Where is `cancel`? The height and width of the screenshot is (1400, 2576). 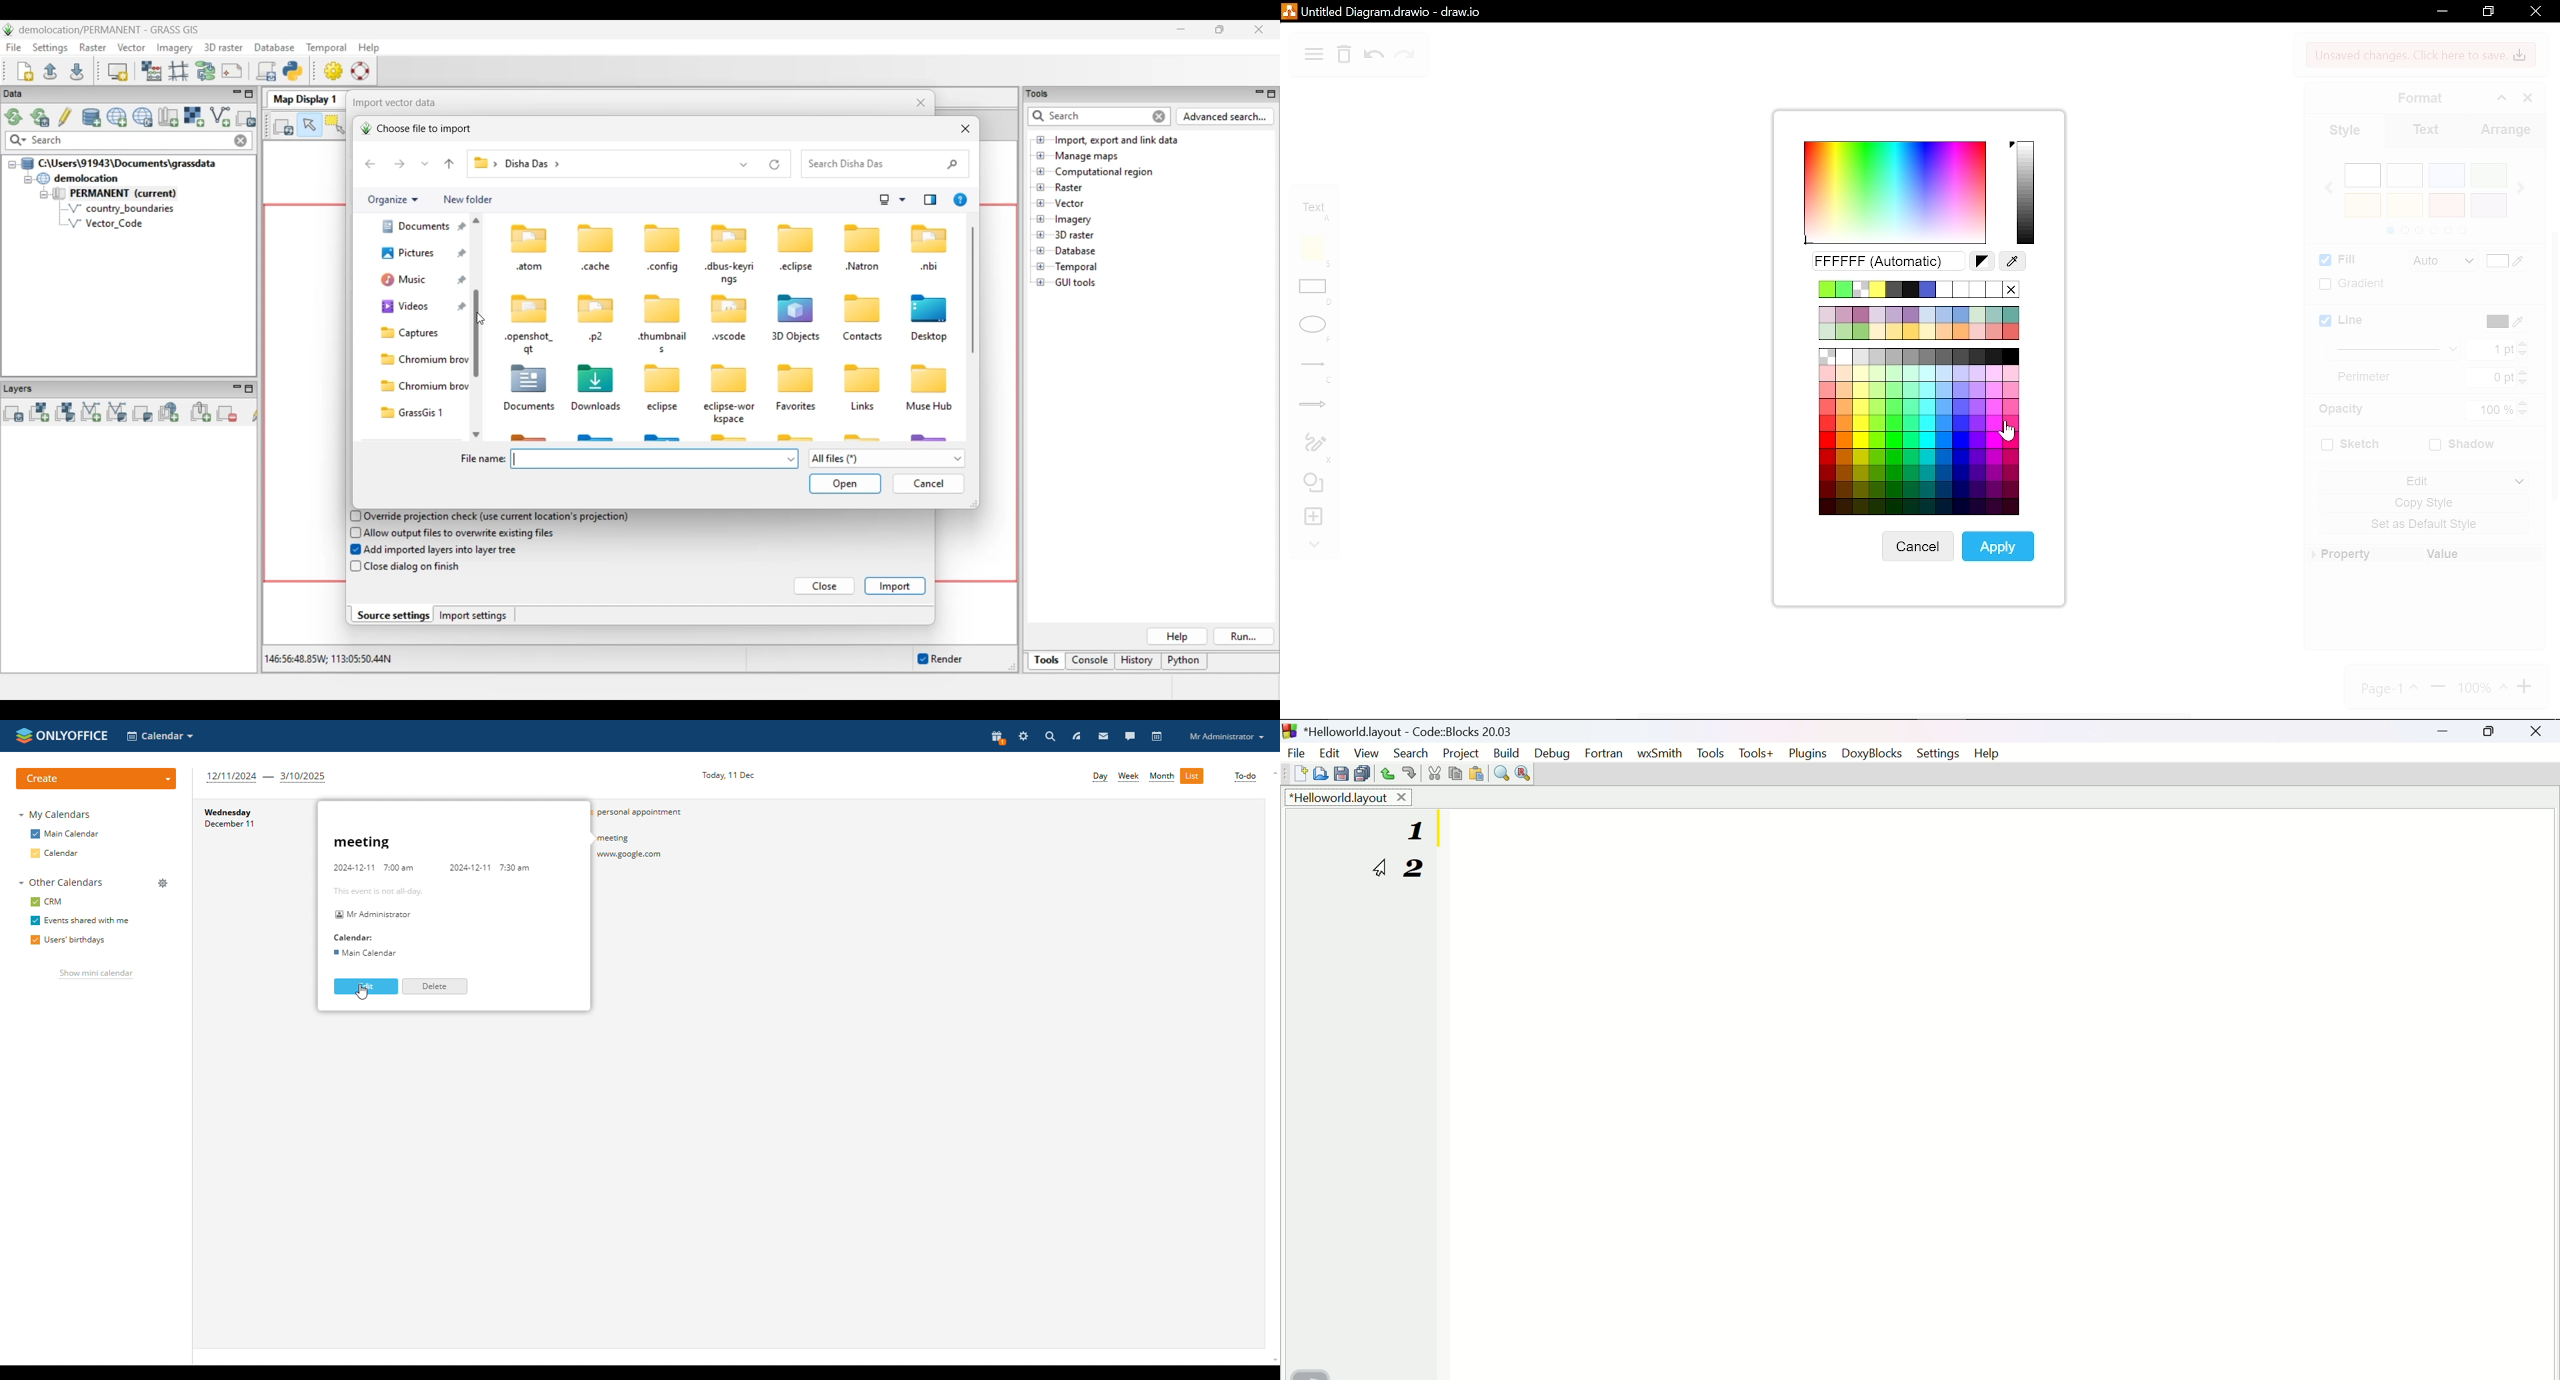 cancel is located at coordinates (1915, 547).